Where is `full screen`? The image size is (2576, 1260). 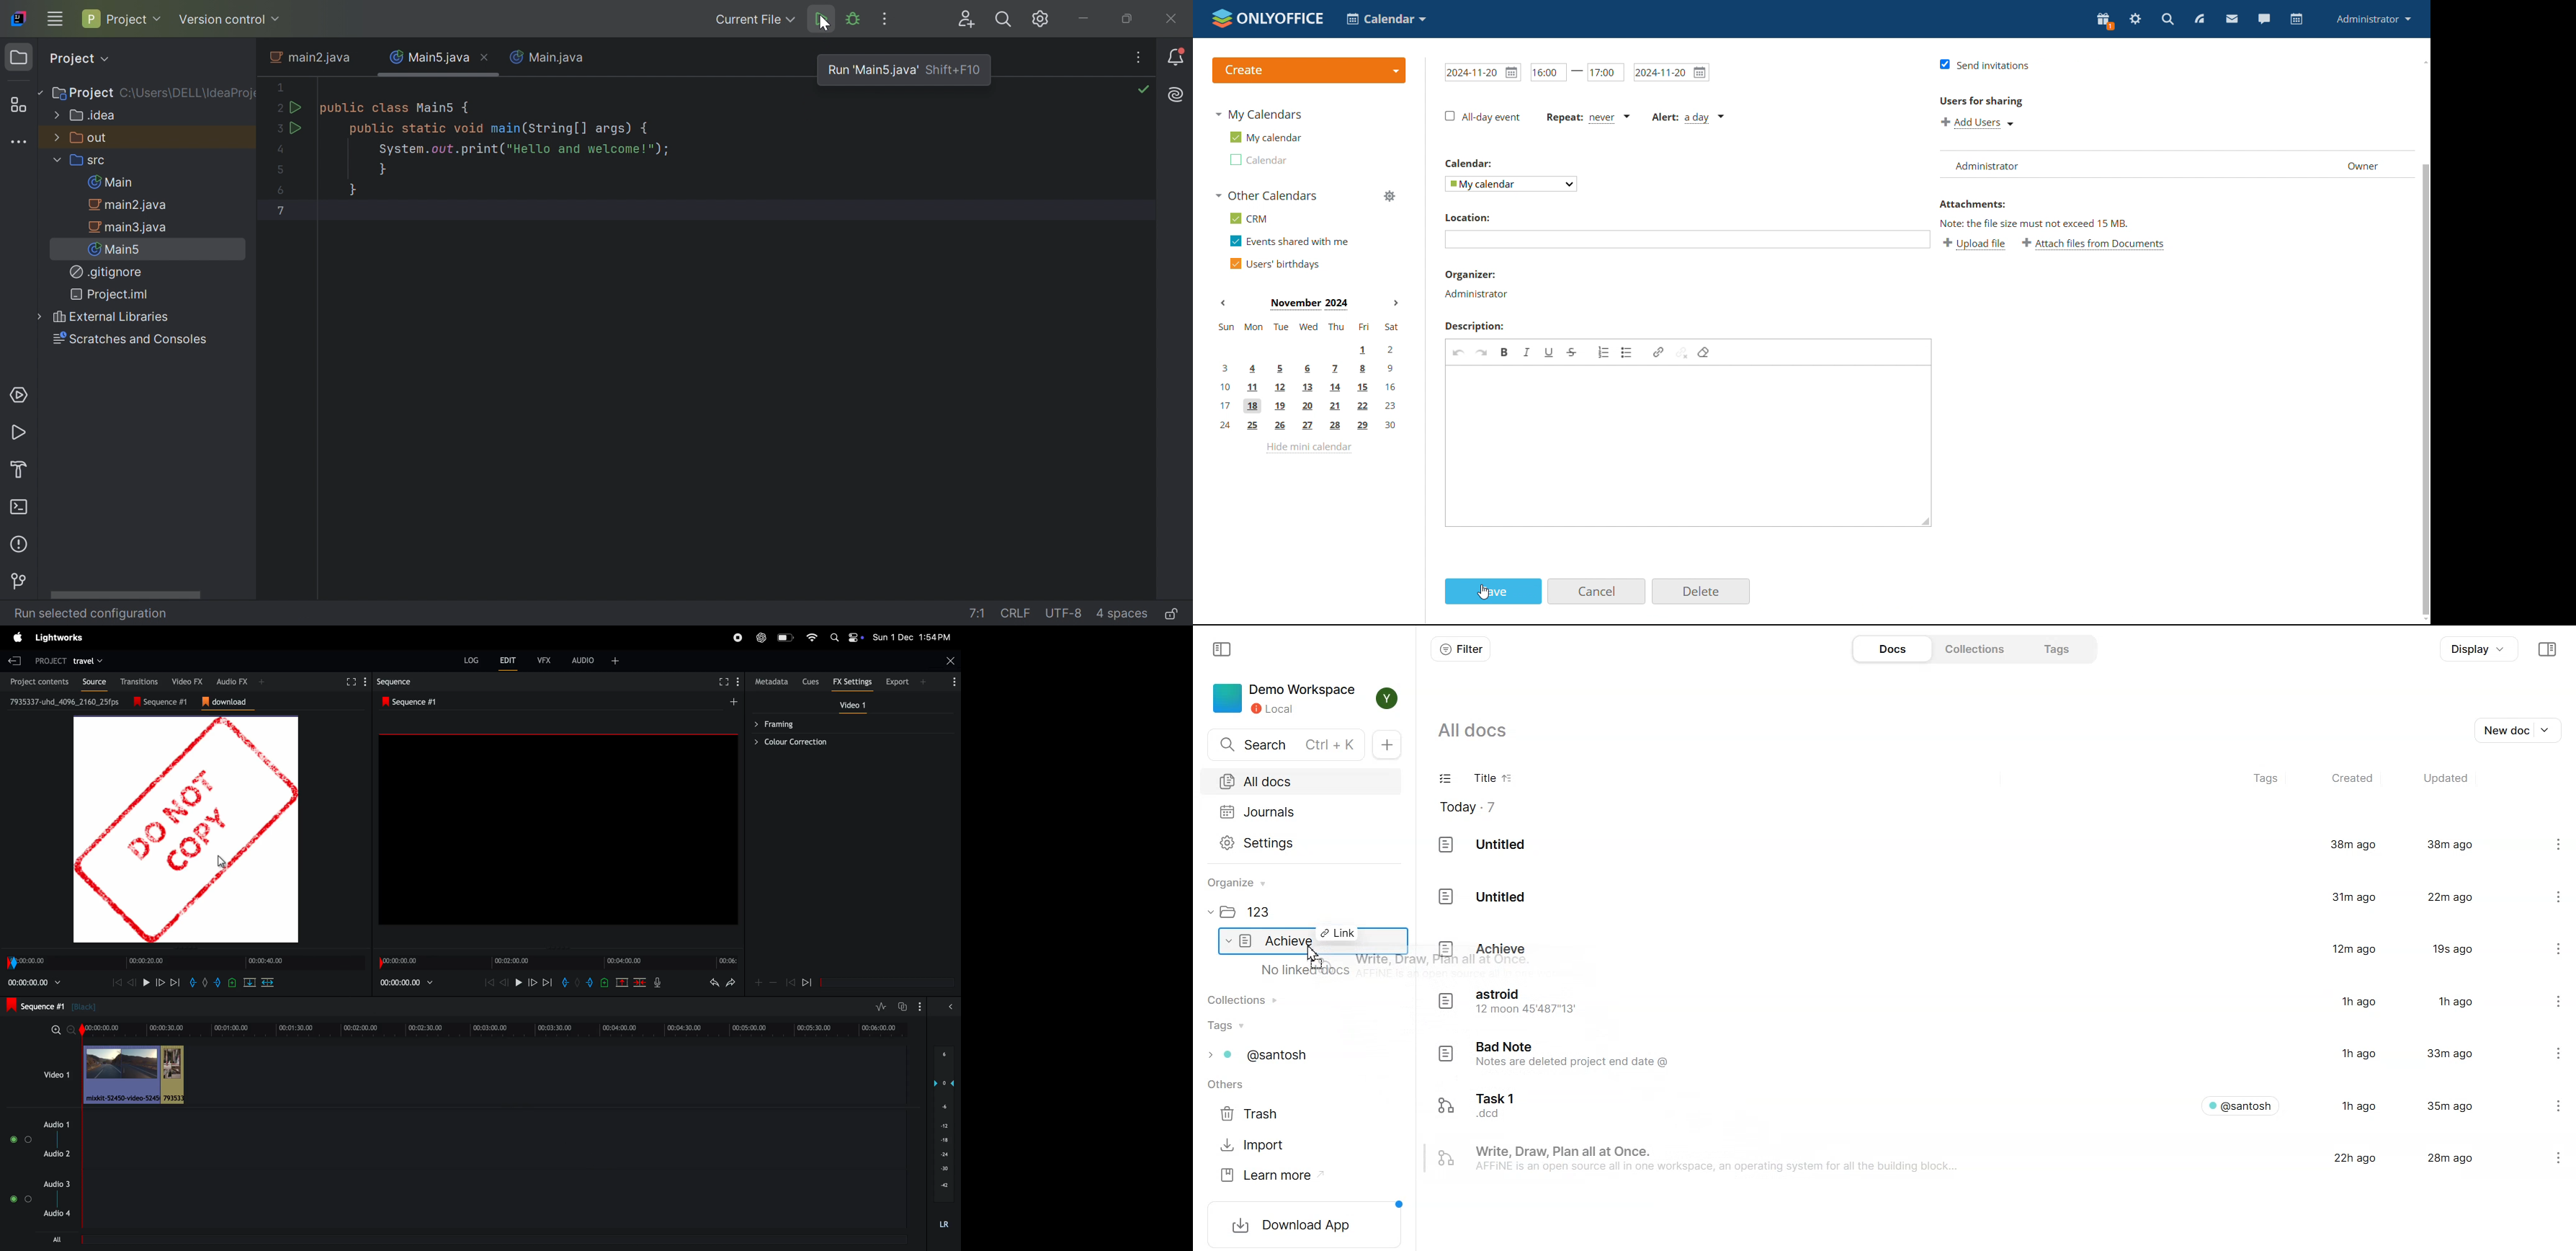
full screen is located at coordinates (724, 682).